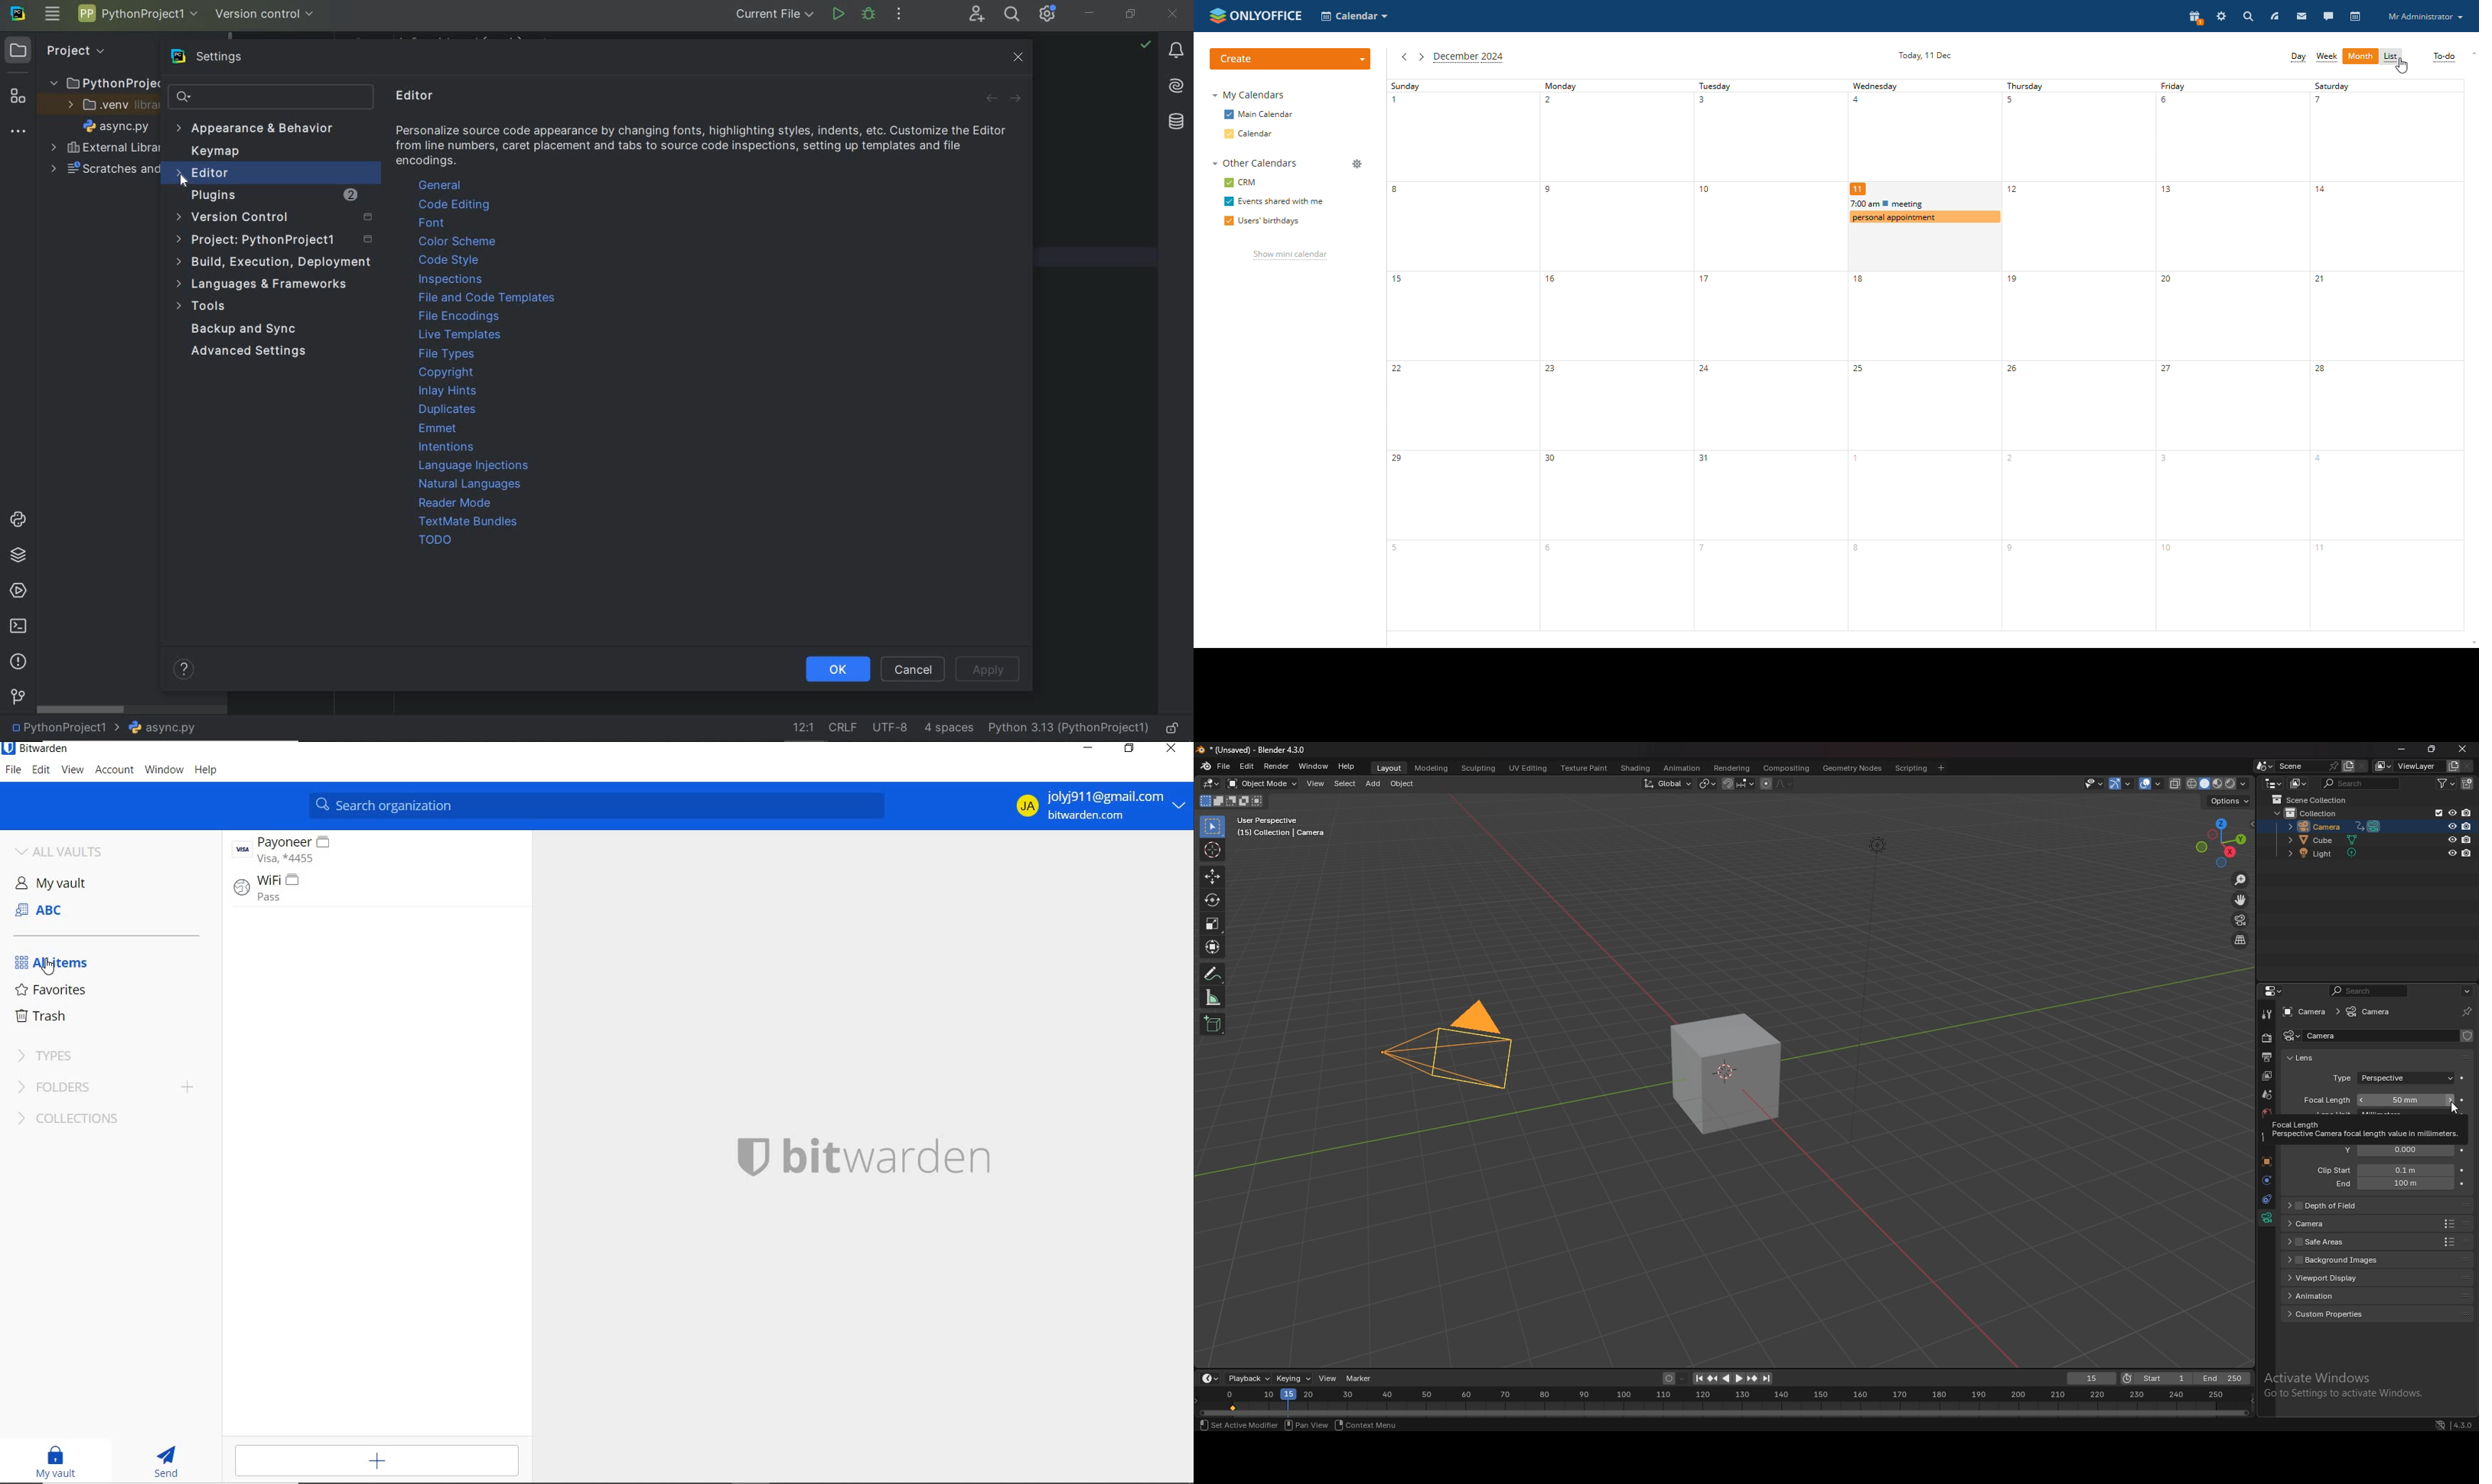 This screenshot has width=2492, height=1484. I want to click on calender, so click(1924, 139).